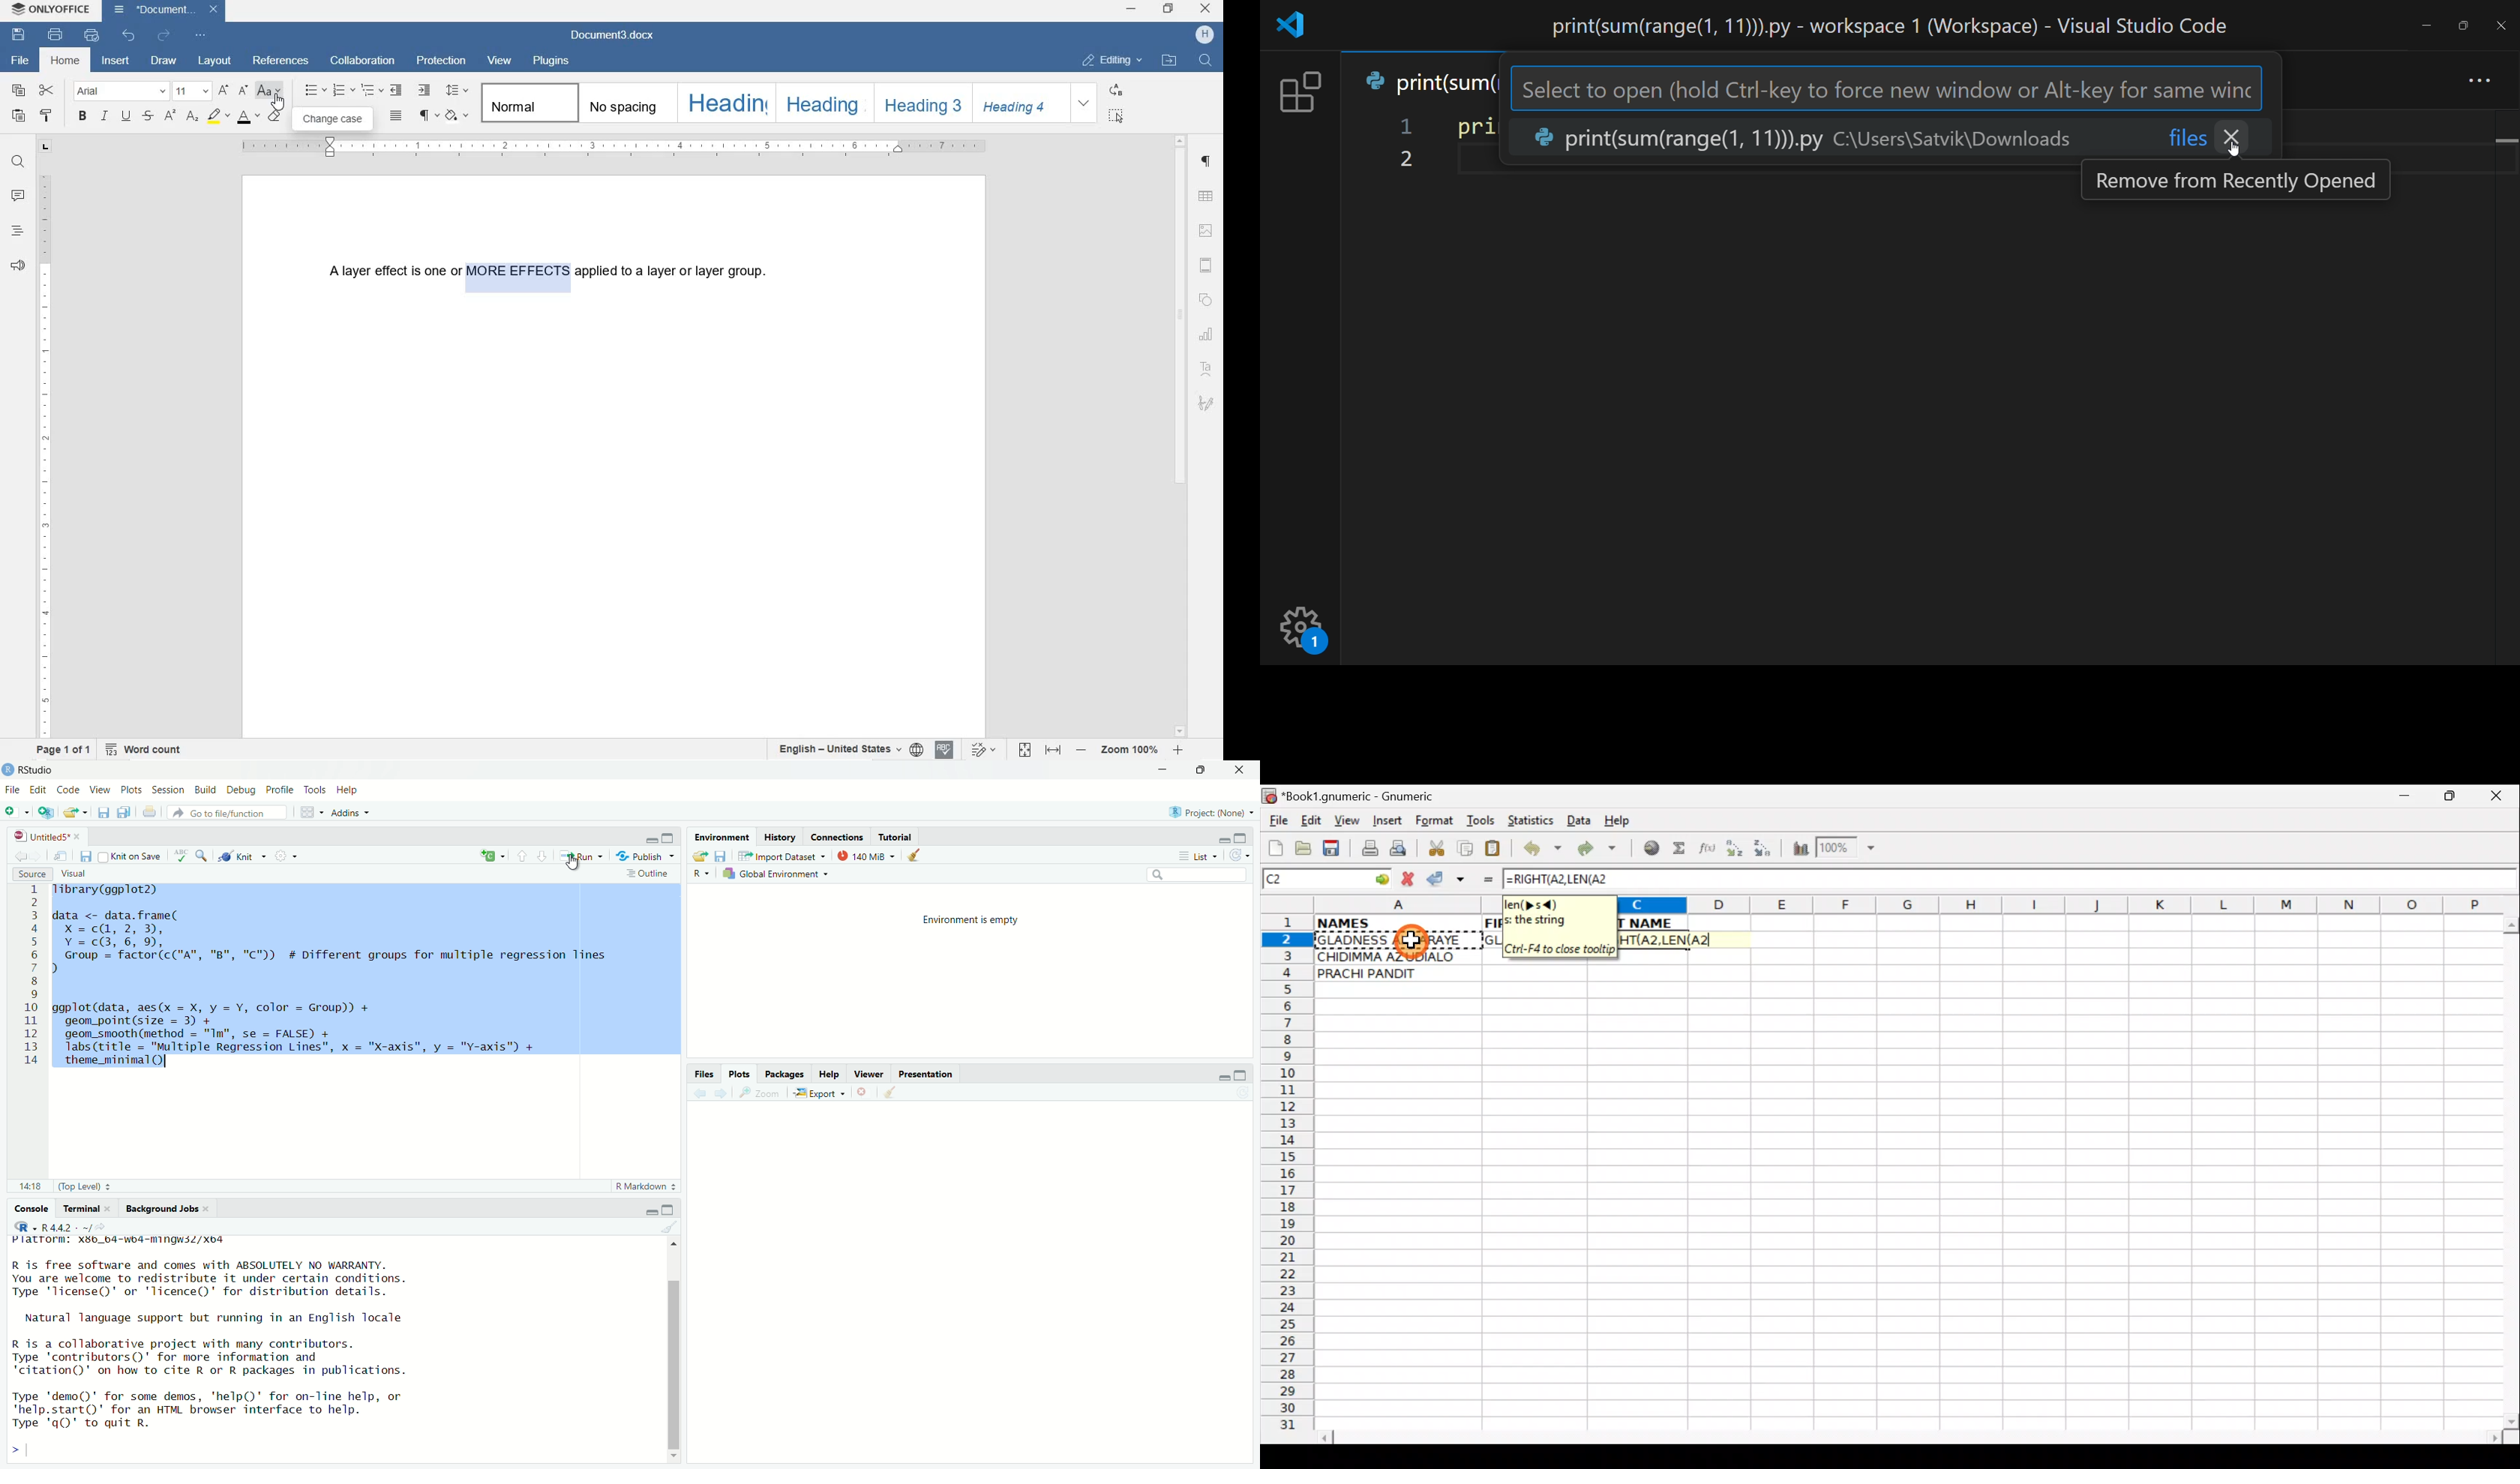 The height and width of the screenshot is (1484, 2520). What do you see at coordinates (862, 1093) in the screenshot?
I see `close` at bounding box center [862, 1093].